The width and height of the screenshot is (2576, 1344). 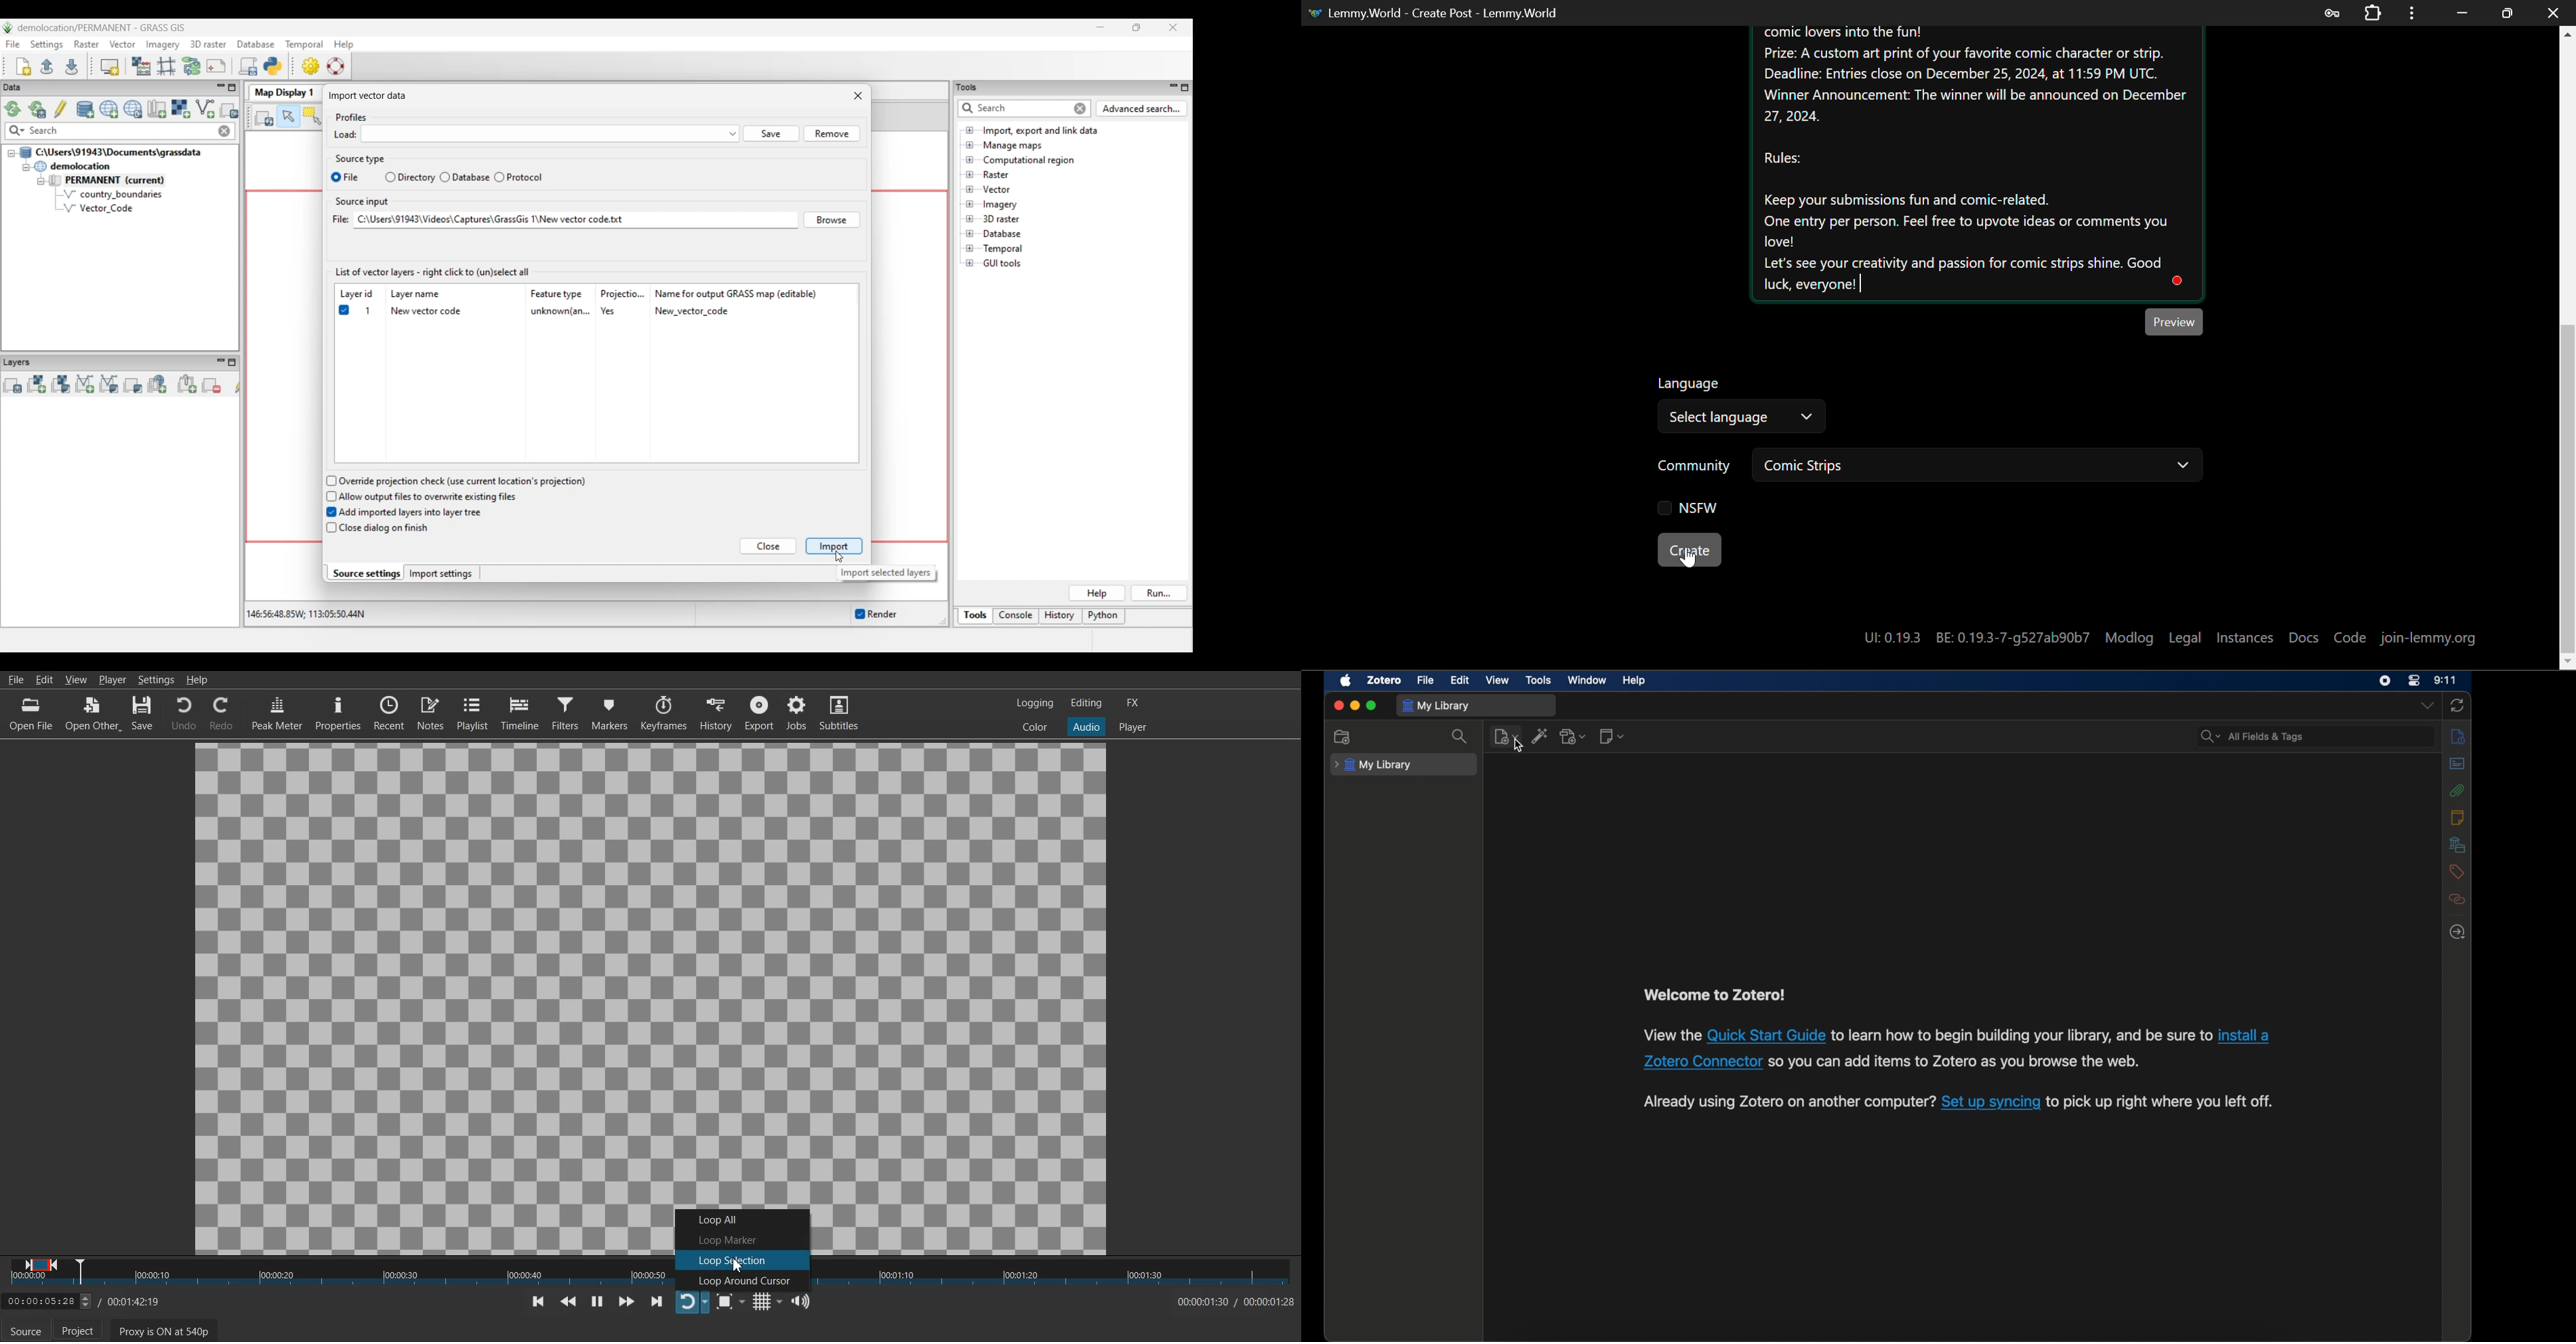 What do you see at coordinates (519, 713) in the screenshot?
I see `Timeline` at bounding box center [519, 713].